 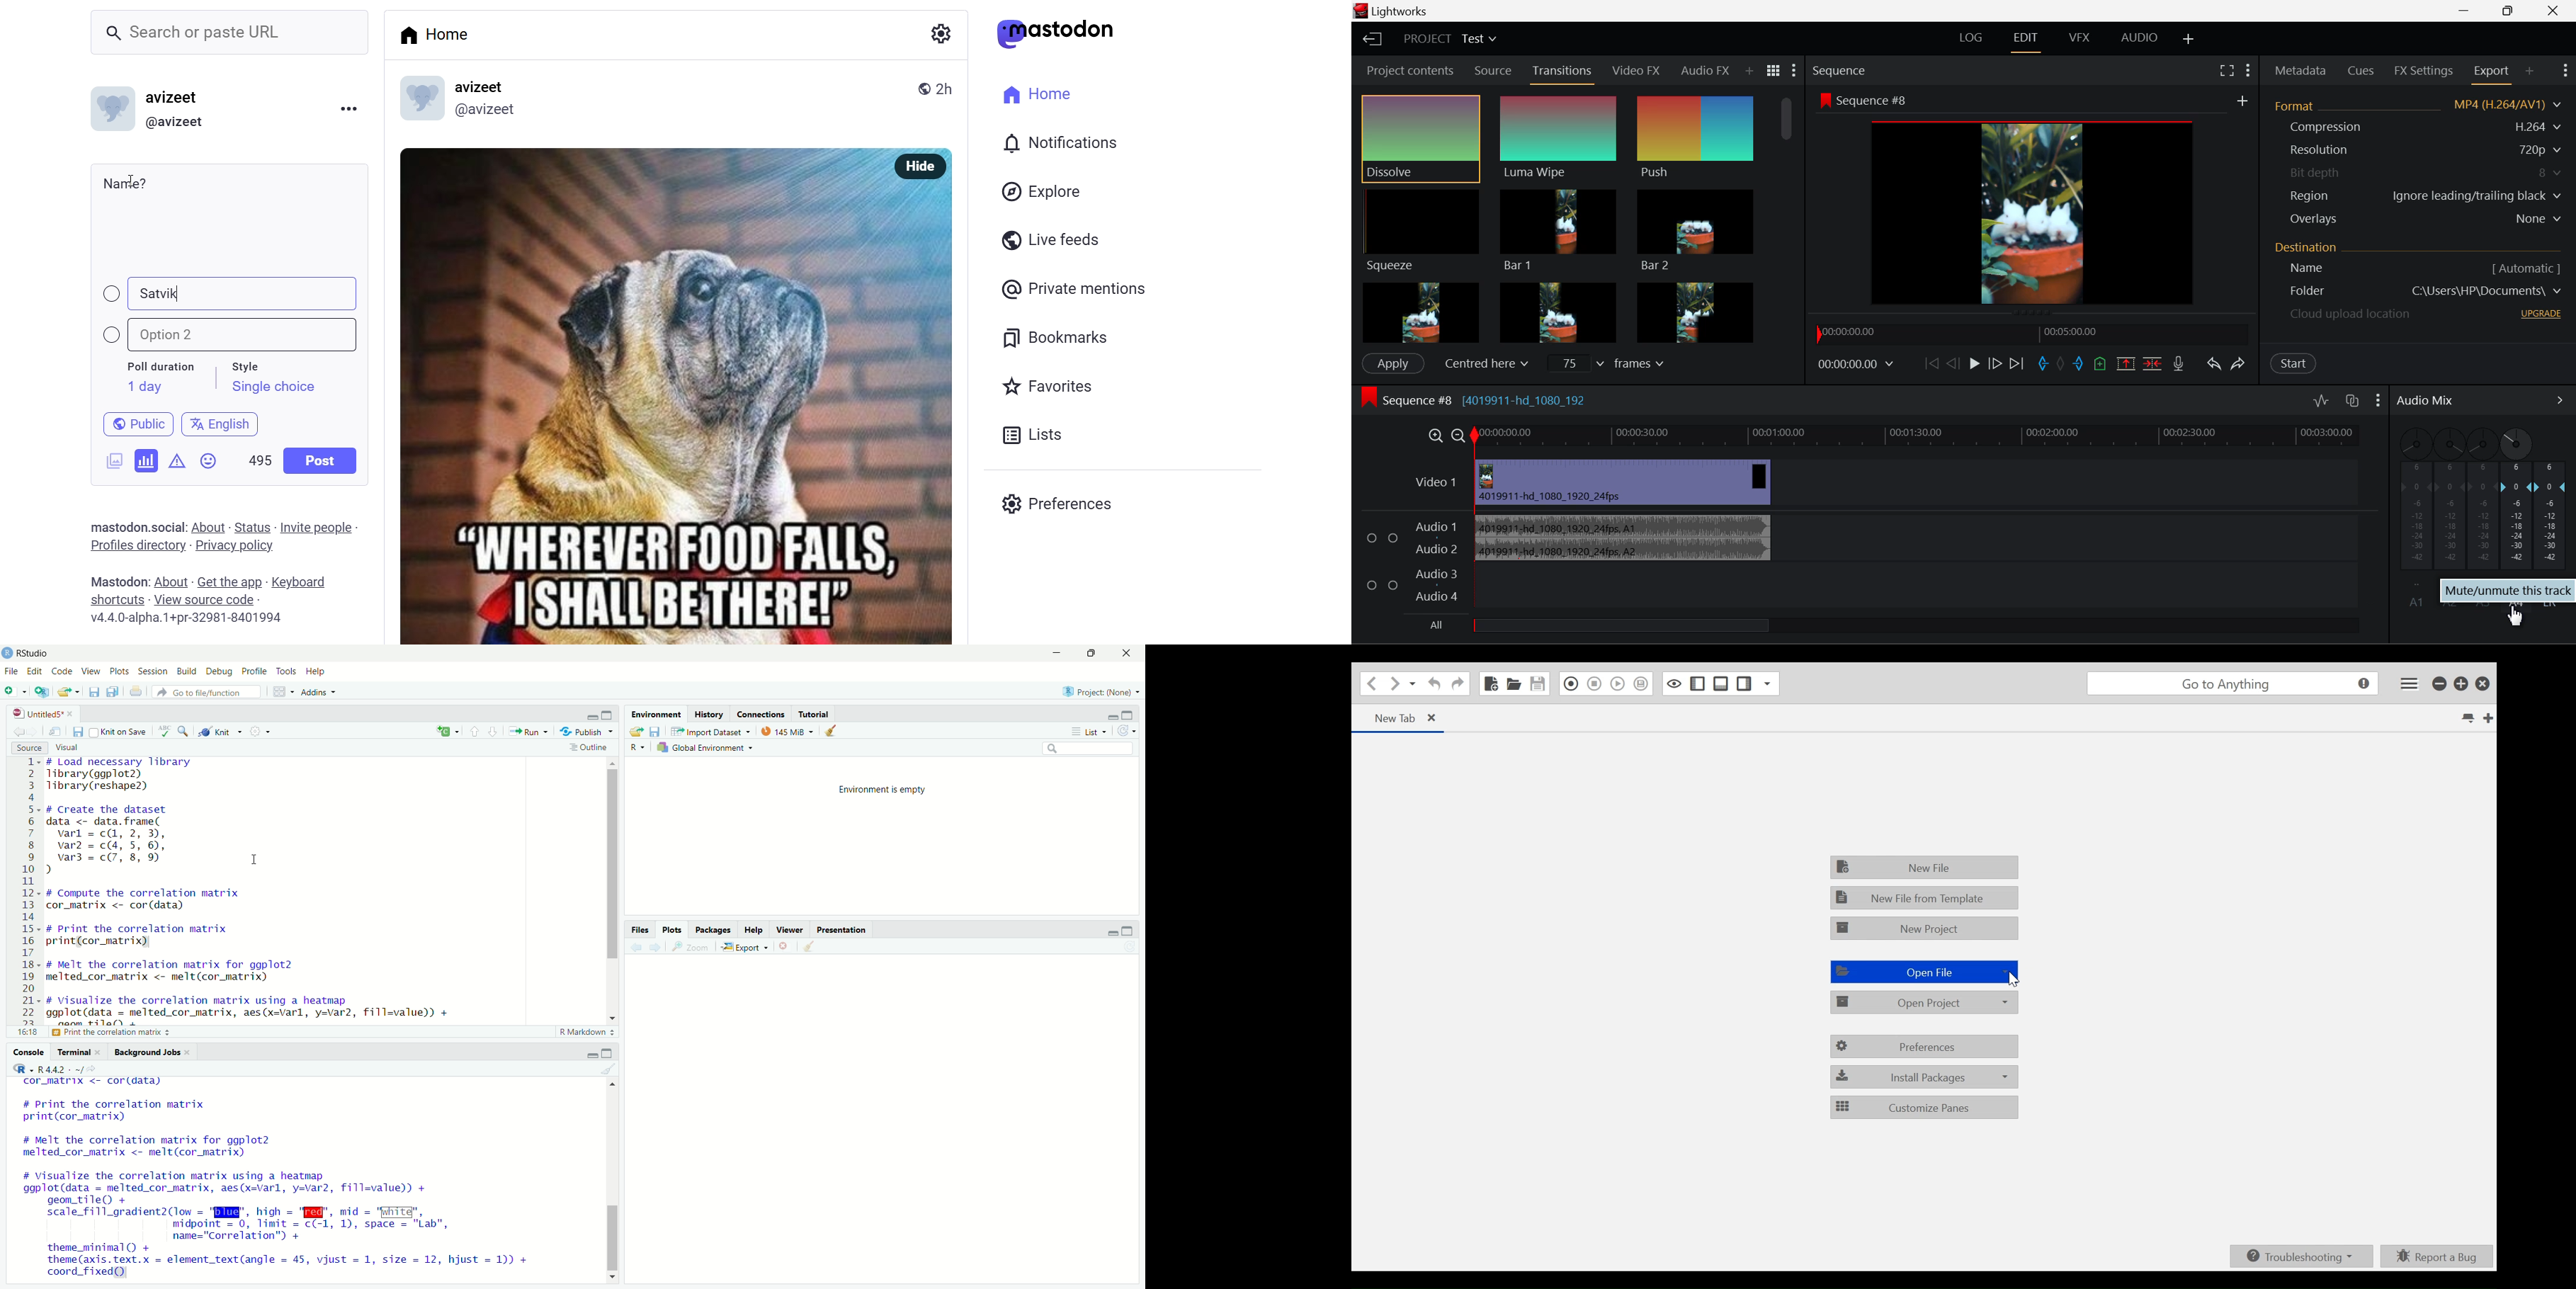 What do you see at coordinates (1128, 653) in the screenshot?
I see `close` at bounding box center [1128, 653].